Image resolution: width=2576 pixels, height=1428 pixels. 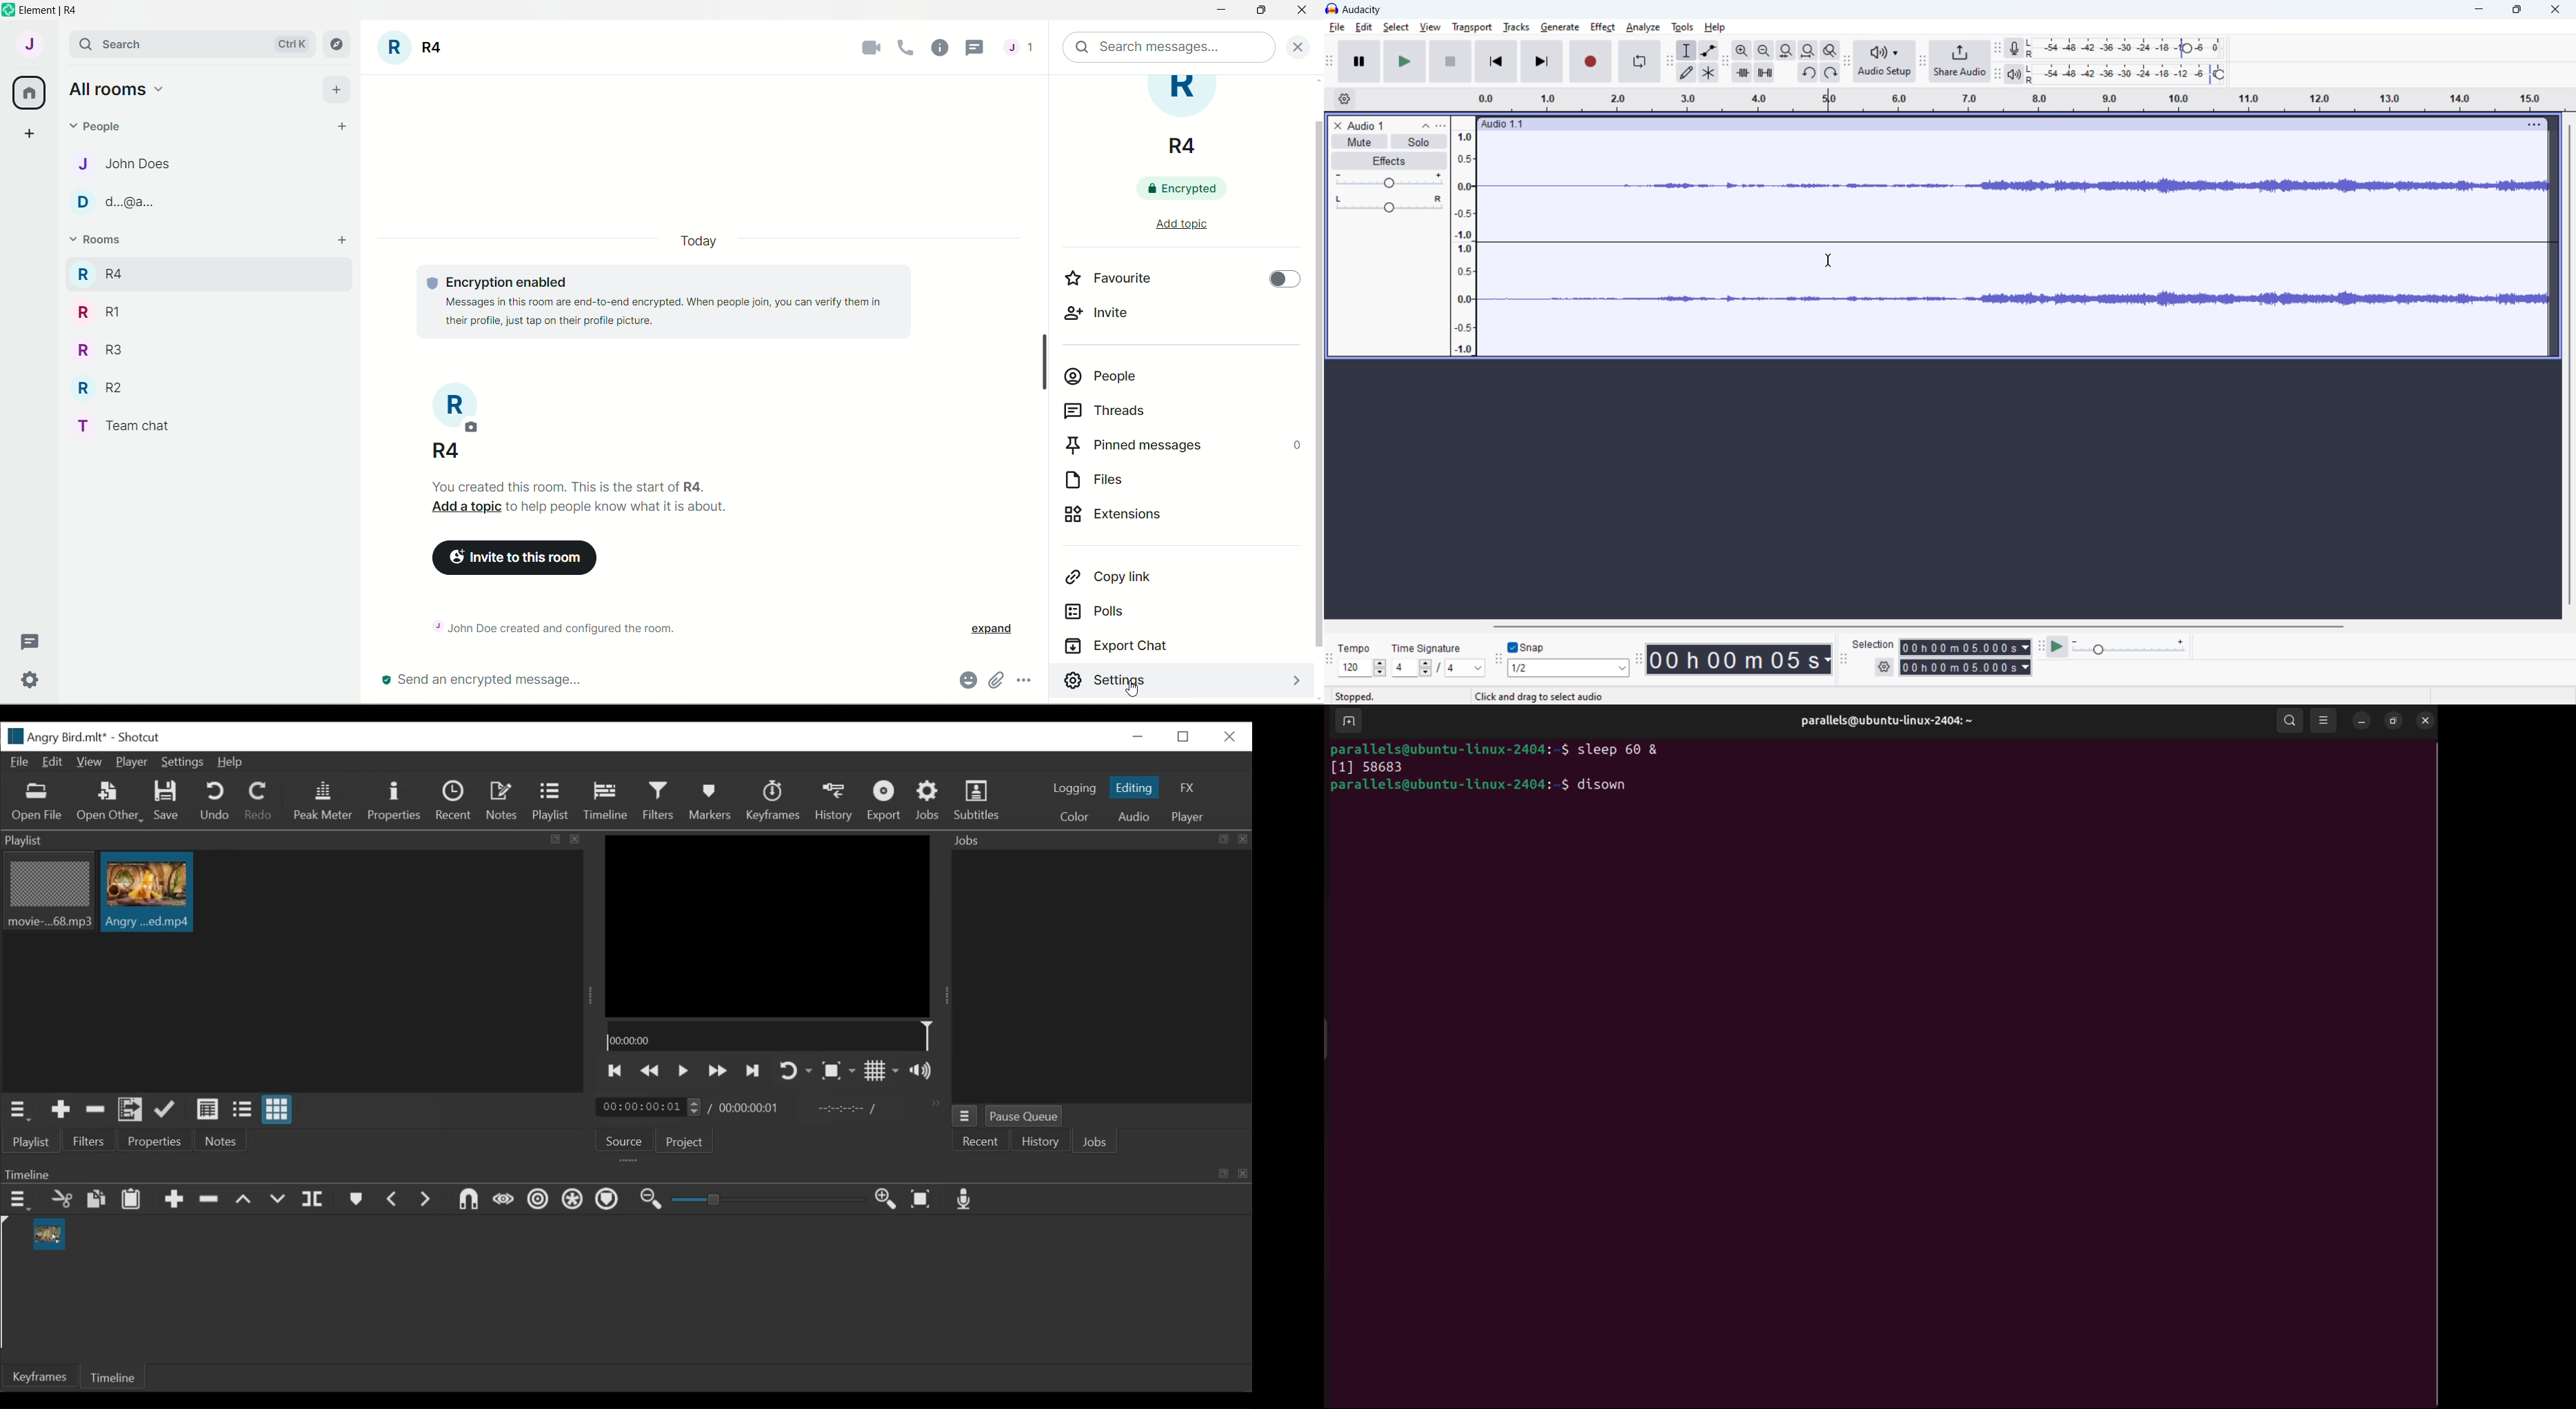 I want to click on room title, so click(x=1190, y=117).